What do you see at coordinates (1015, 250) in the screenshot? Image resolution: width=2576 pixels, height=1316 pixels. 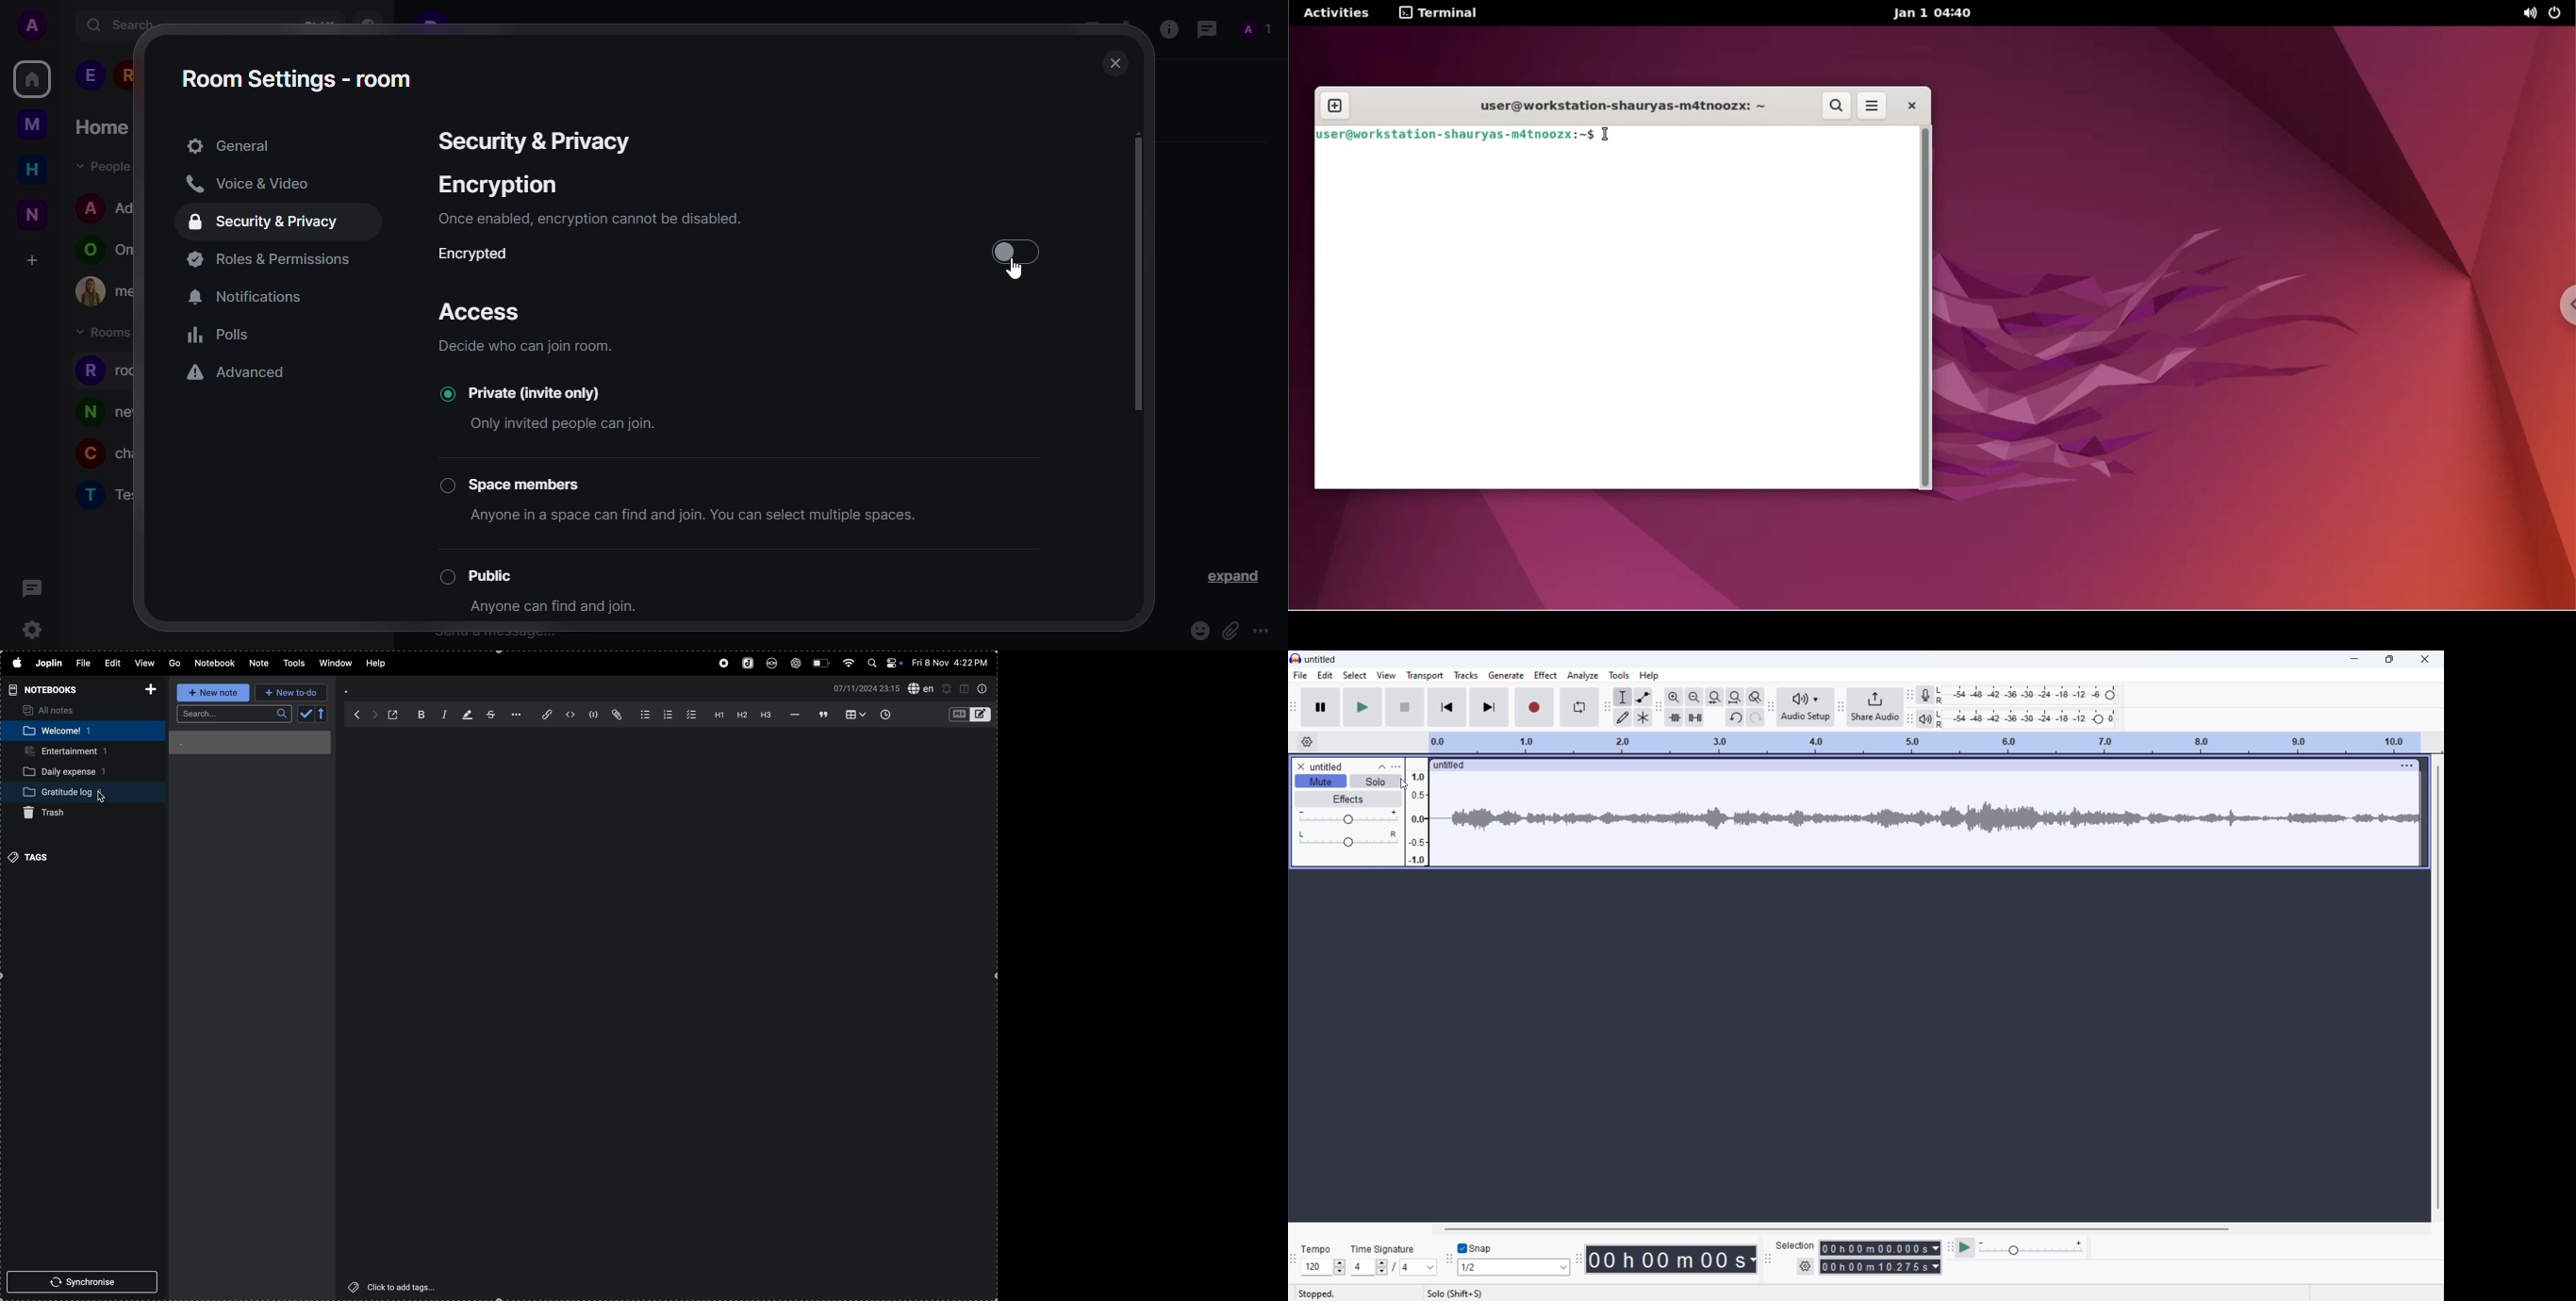 I see `click to enable` at bounding box center [1015, 250].